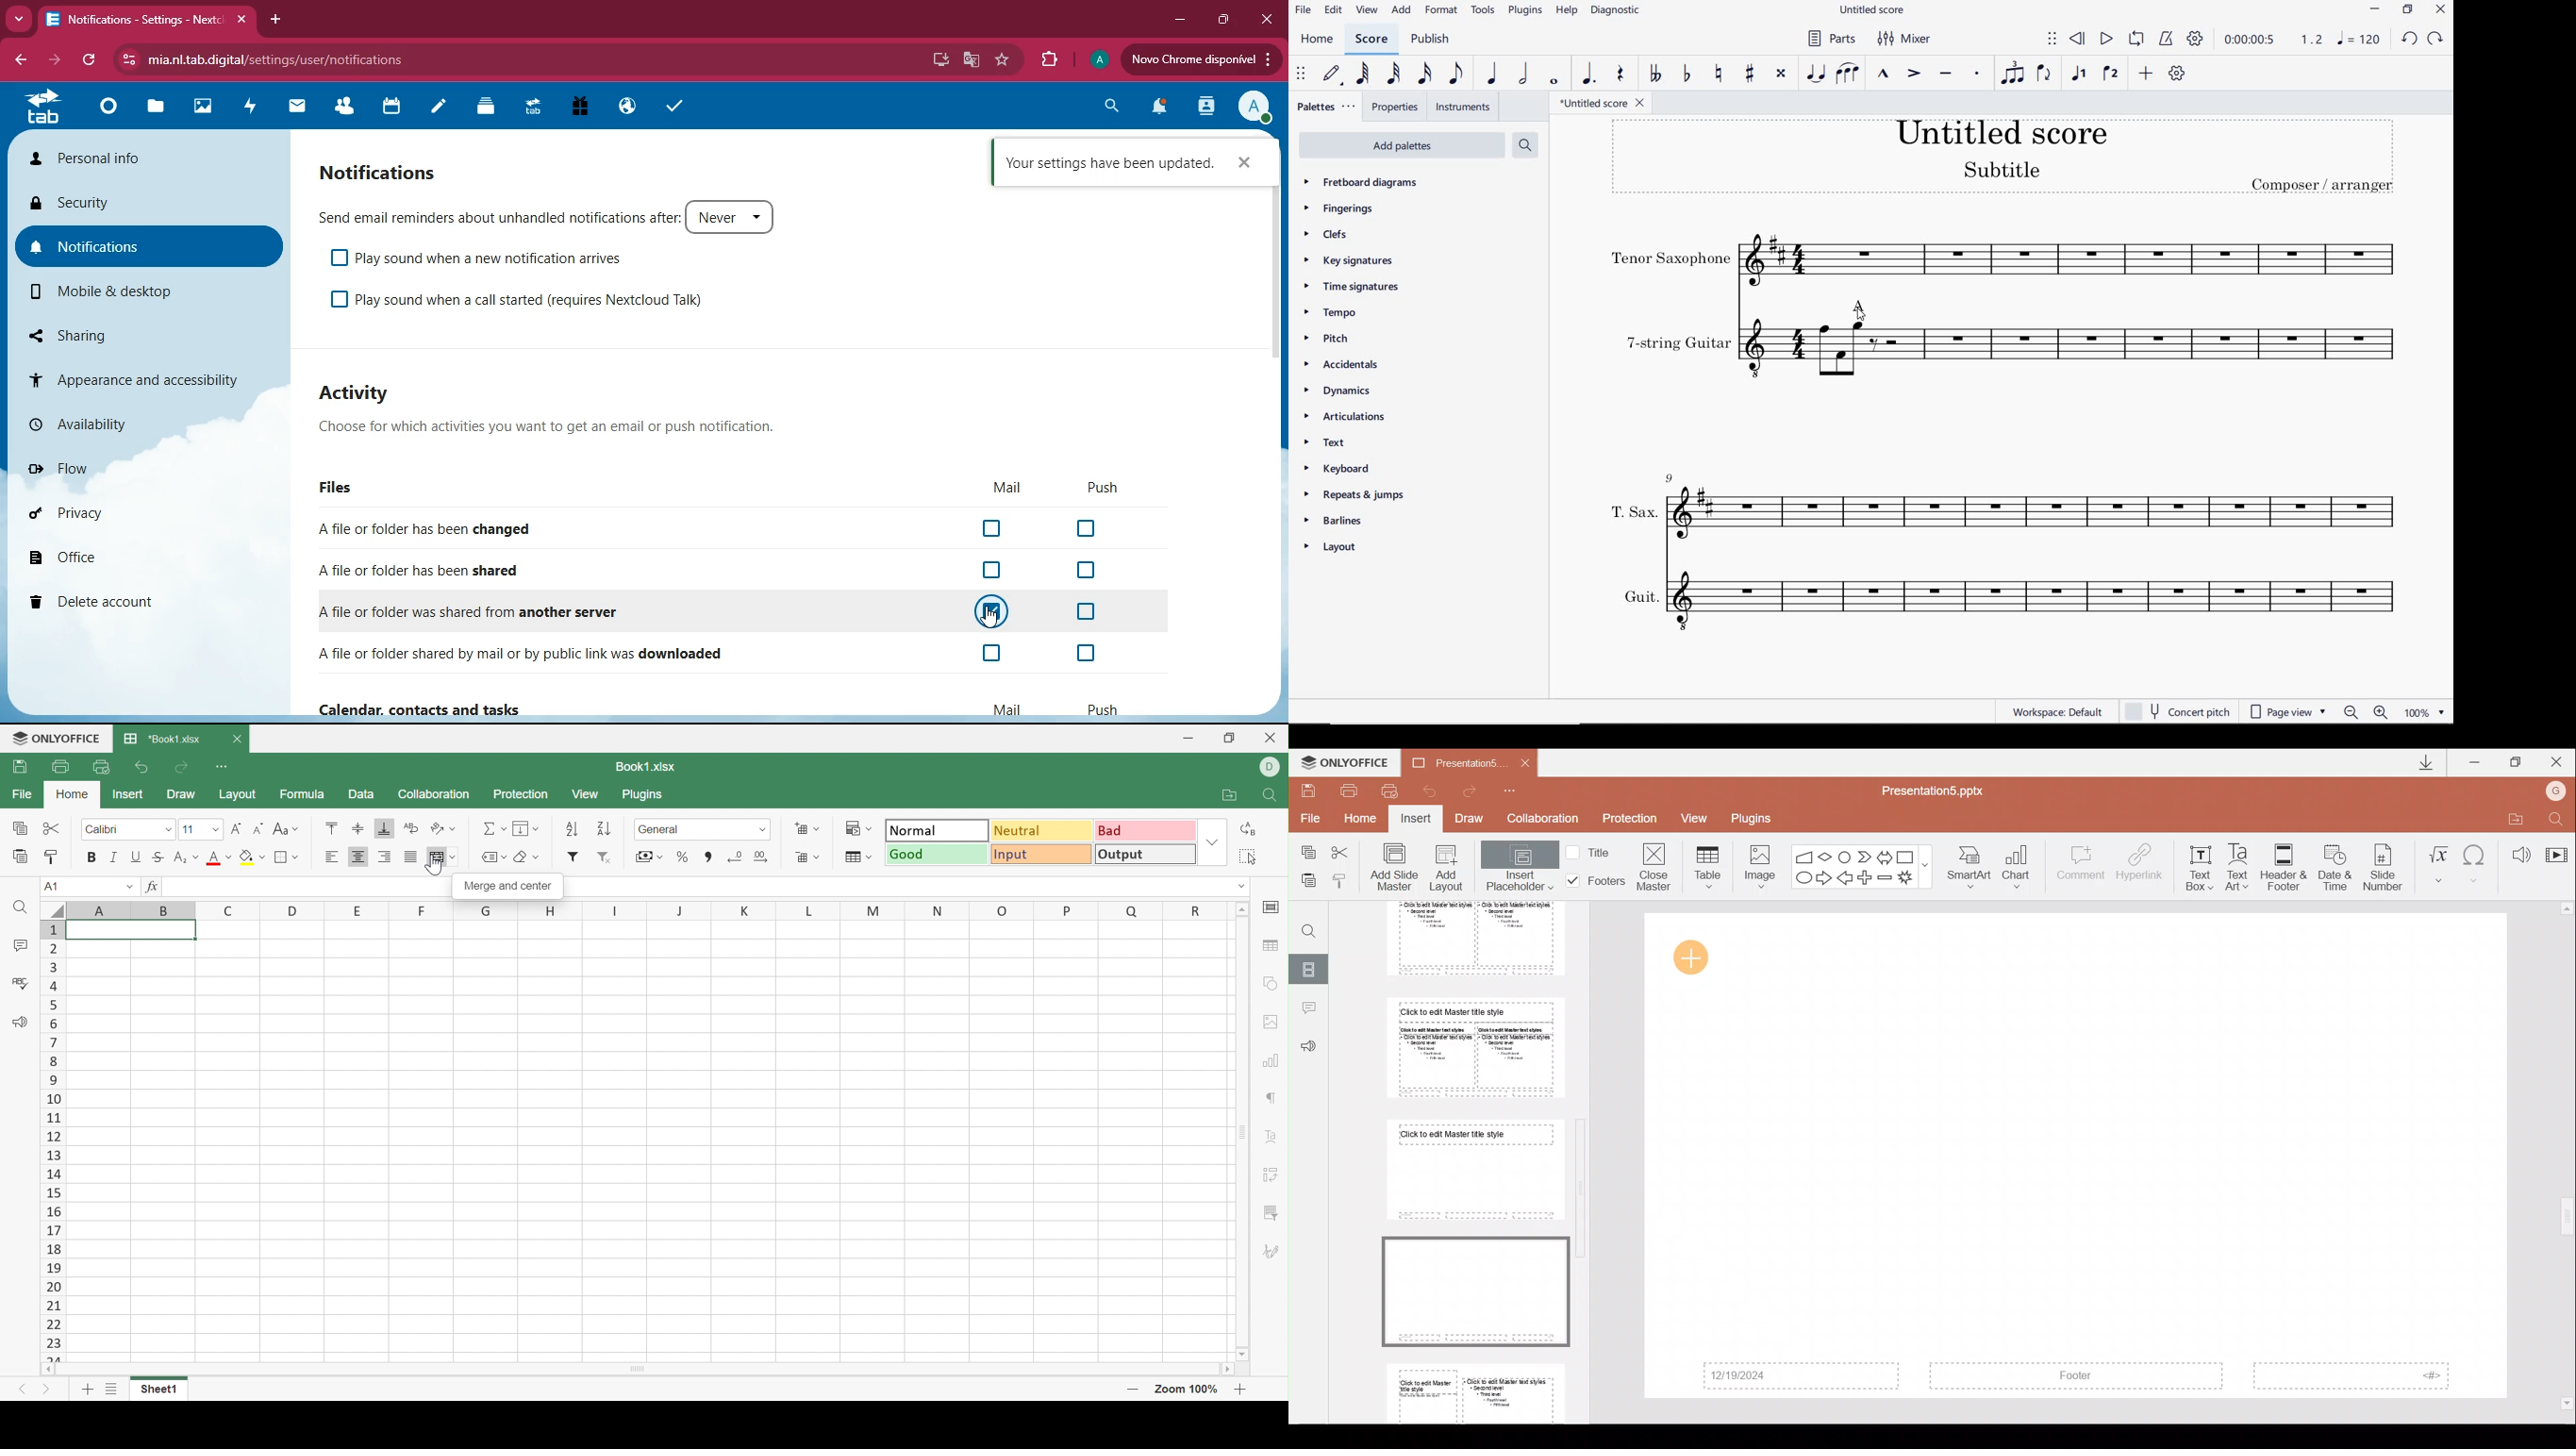 Image resolution: width=2576 pixels, height=1456 pixels. I want to click on File, so click(21, 796).